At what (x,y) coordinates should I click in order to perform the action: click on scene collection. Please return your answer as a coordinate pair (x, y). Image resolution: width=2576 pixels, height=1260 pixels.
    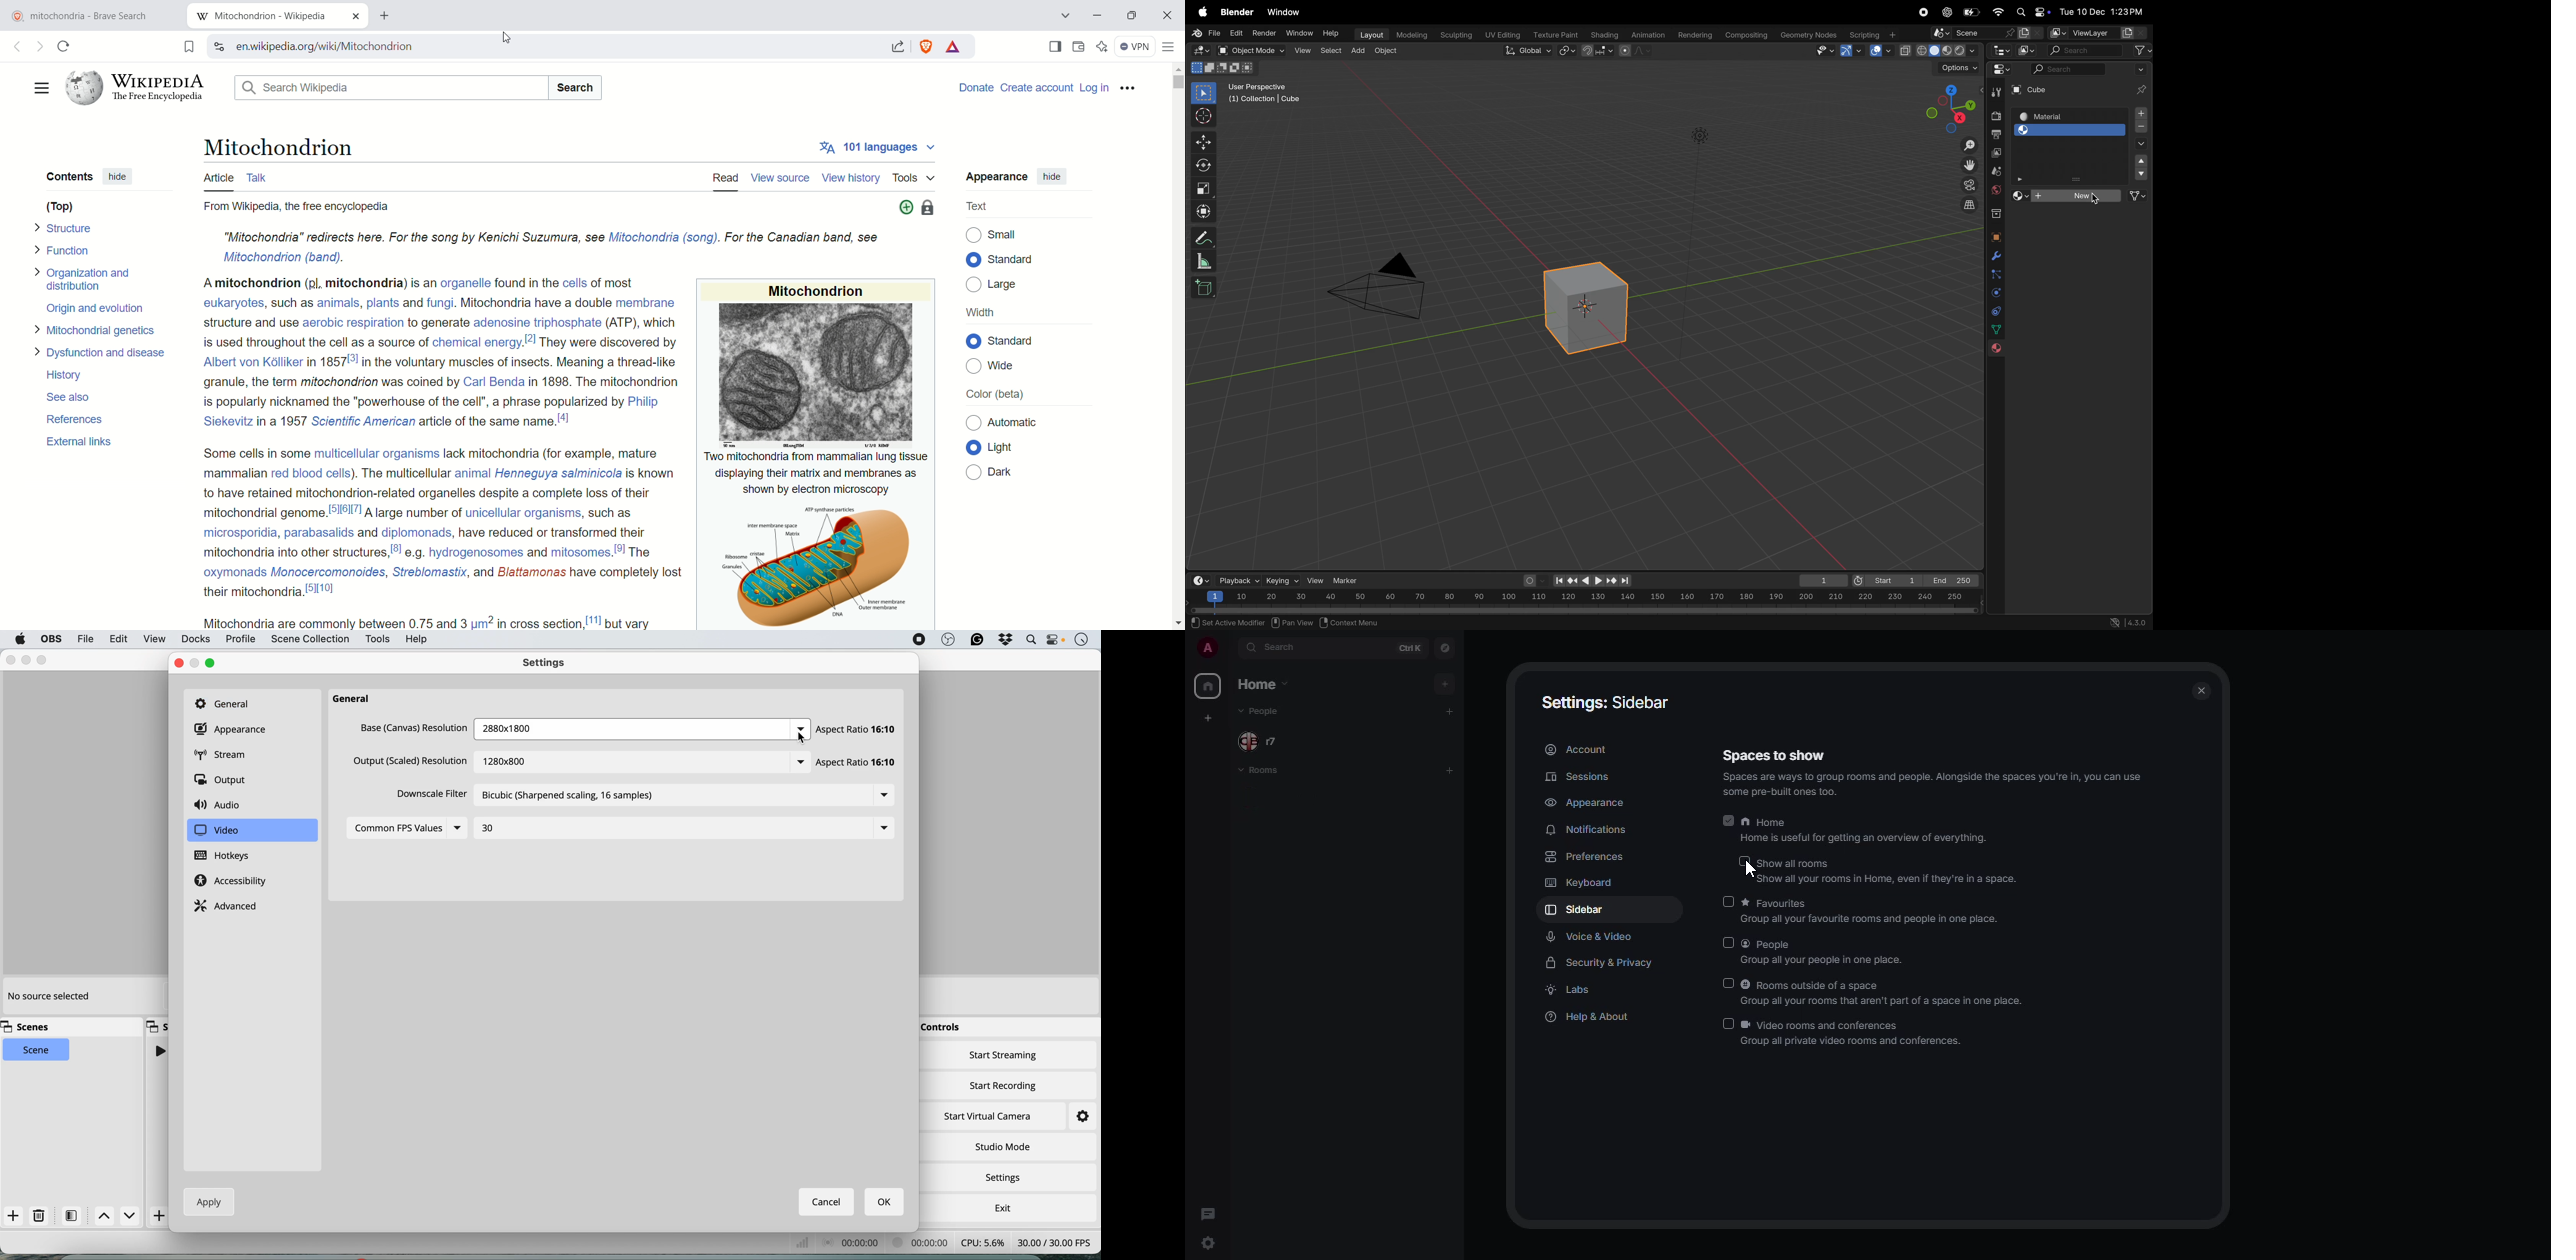
    Looking at the image, I should click on (309, 640).